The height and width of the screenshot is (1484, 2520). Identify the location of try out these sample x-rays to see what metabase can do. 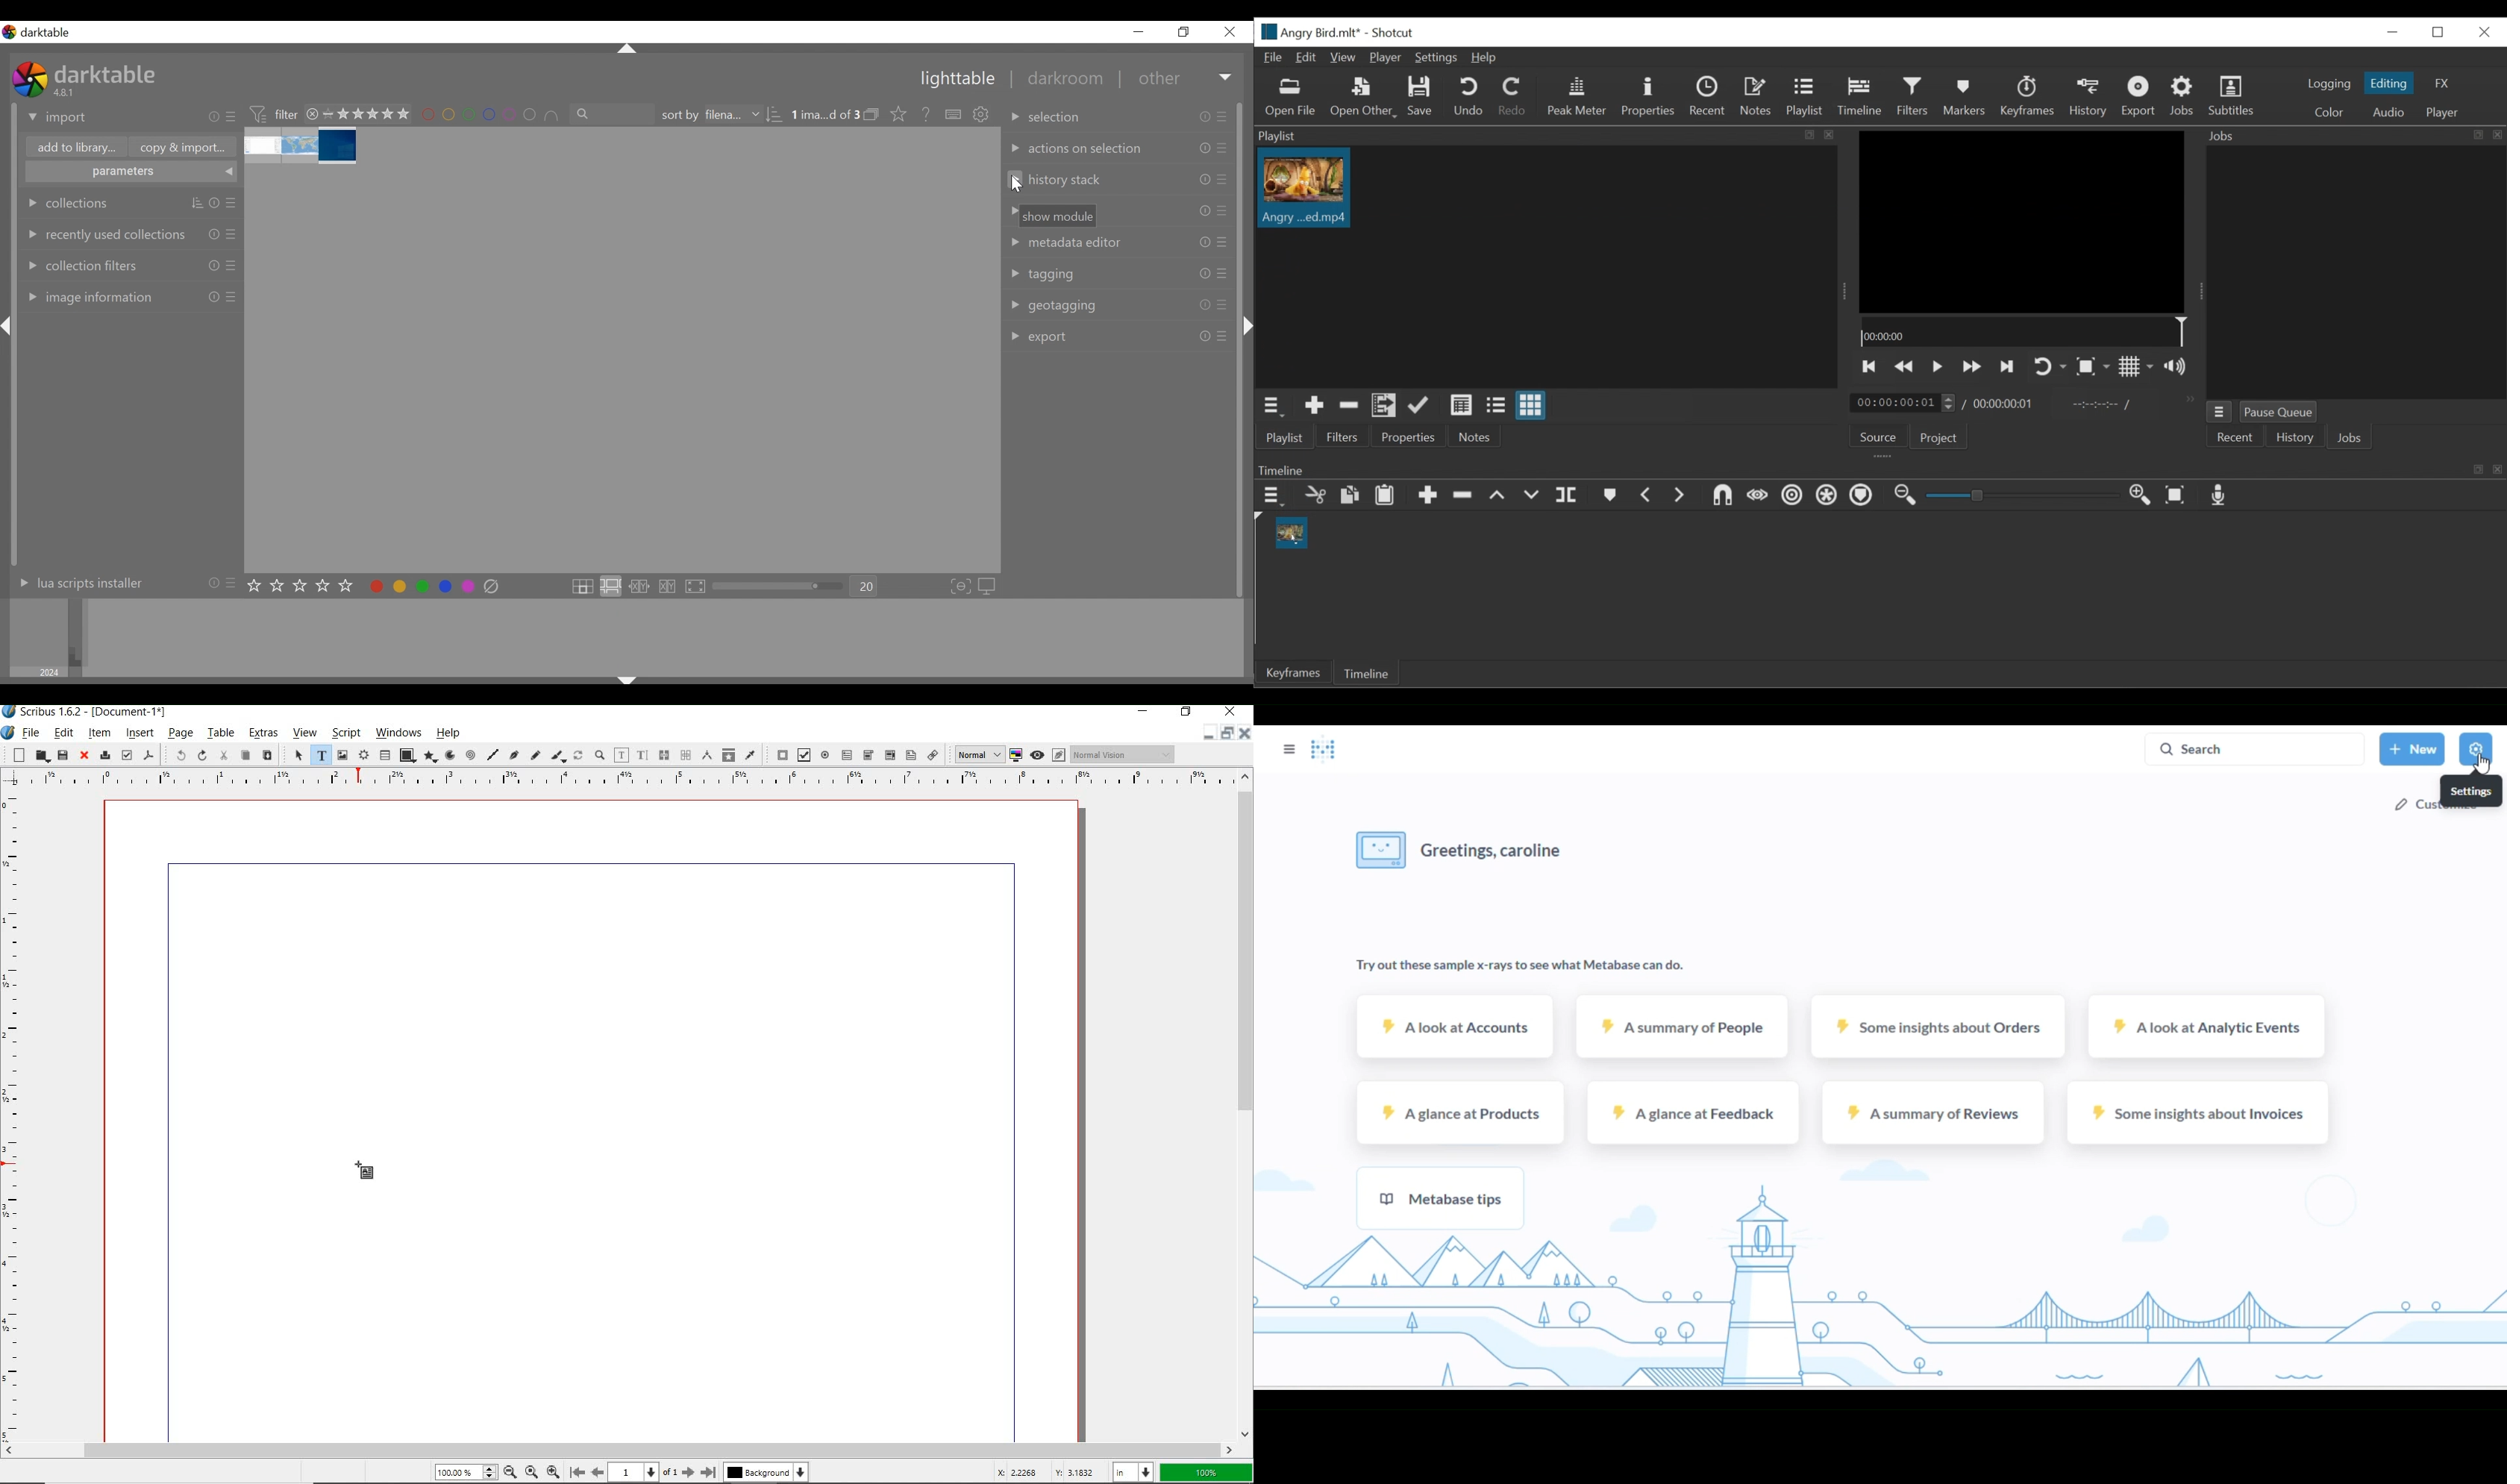
(1519, 967).